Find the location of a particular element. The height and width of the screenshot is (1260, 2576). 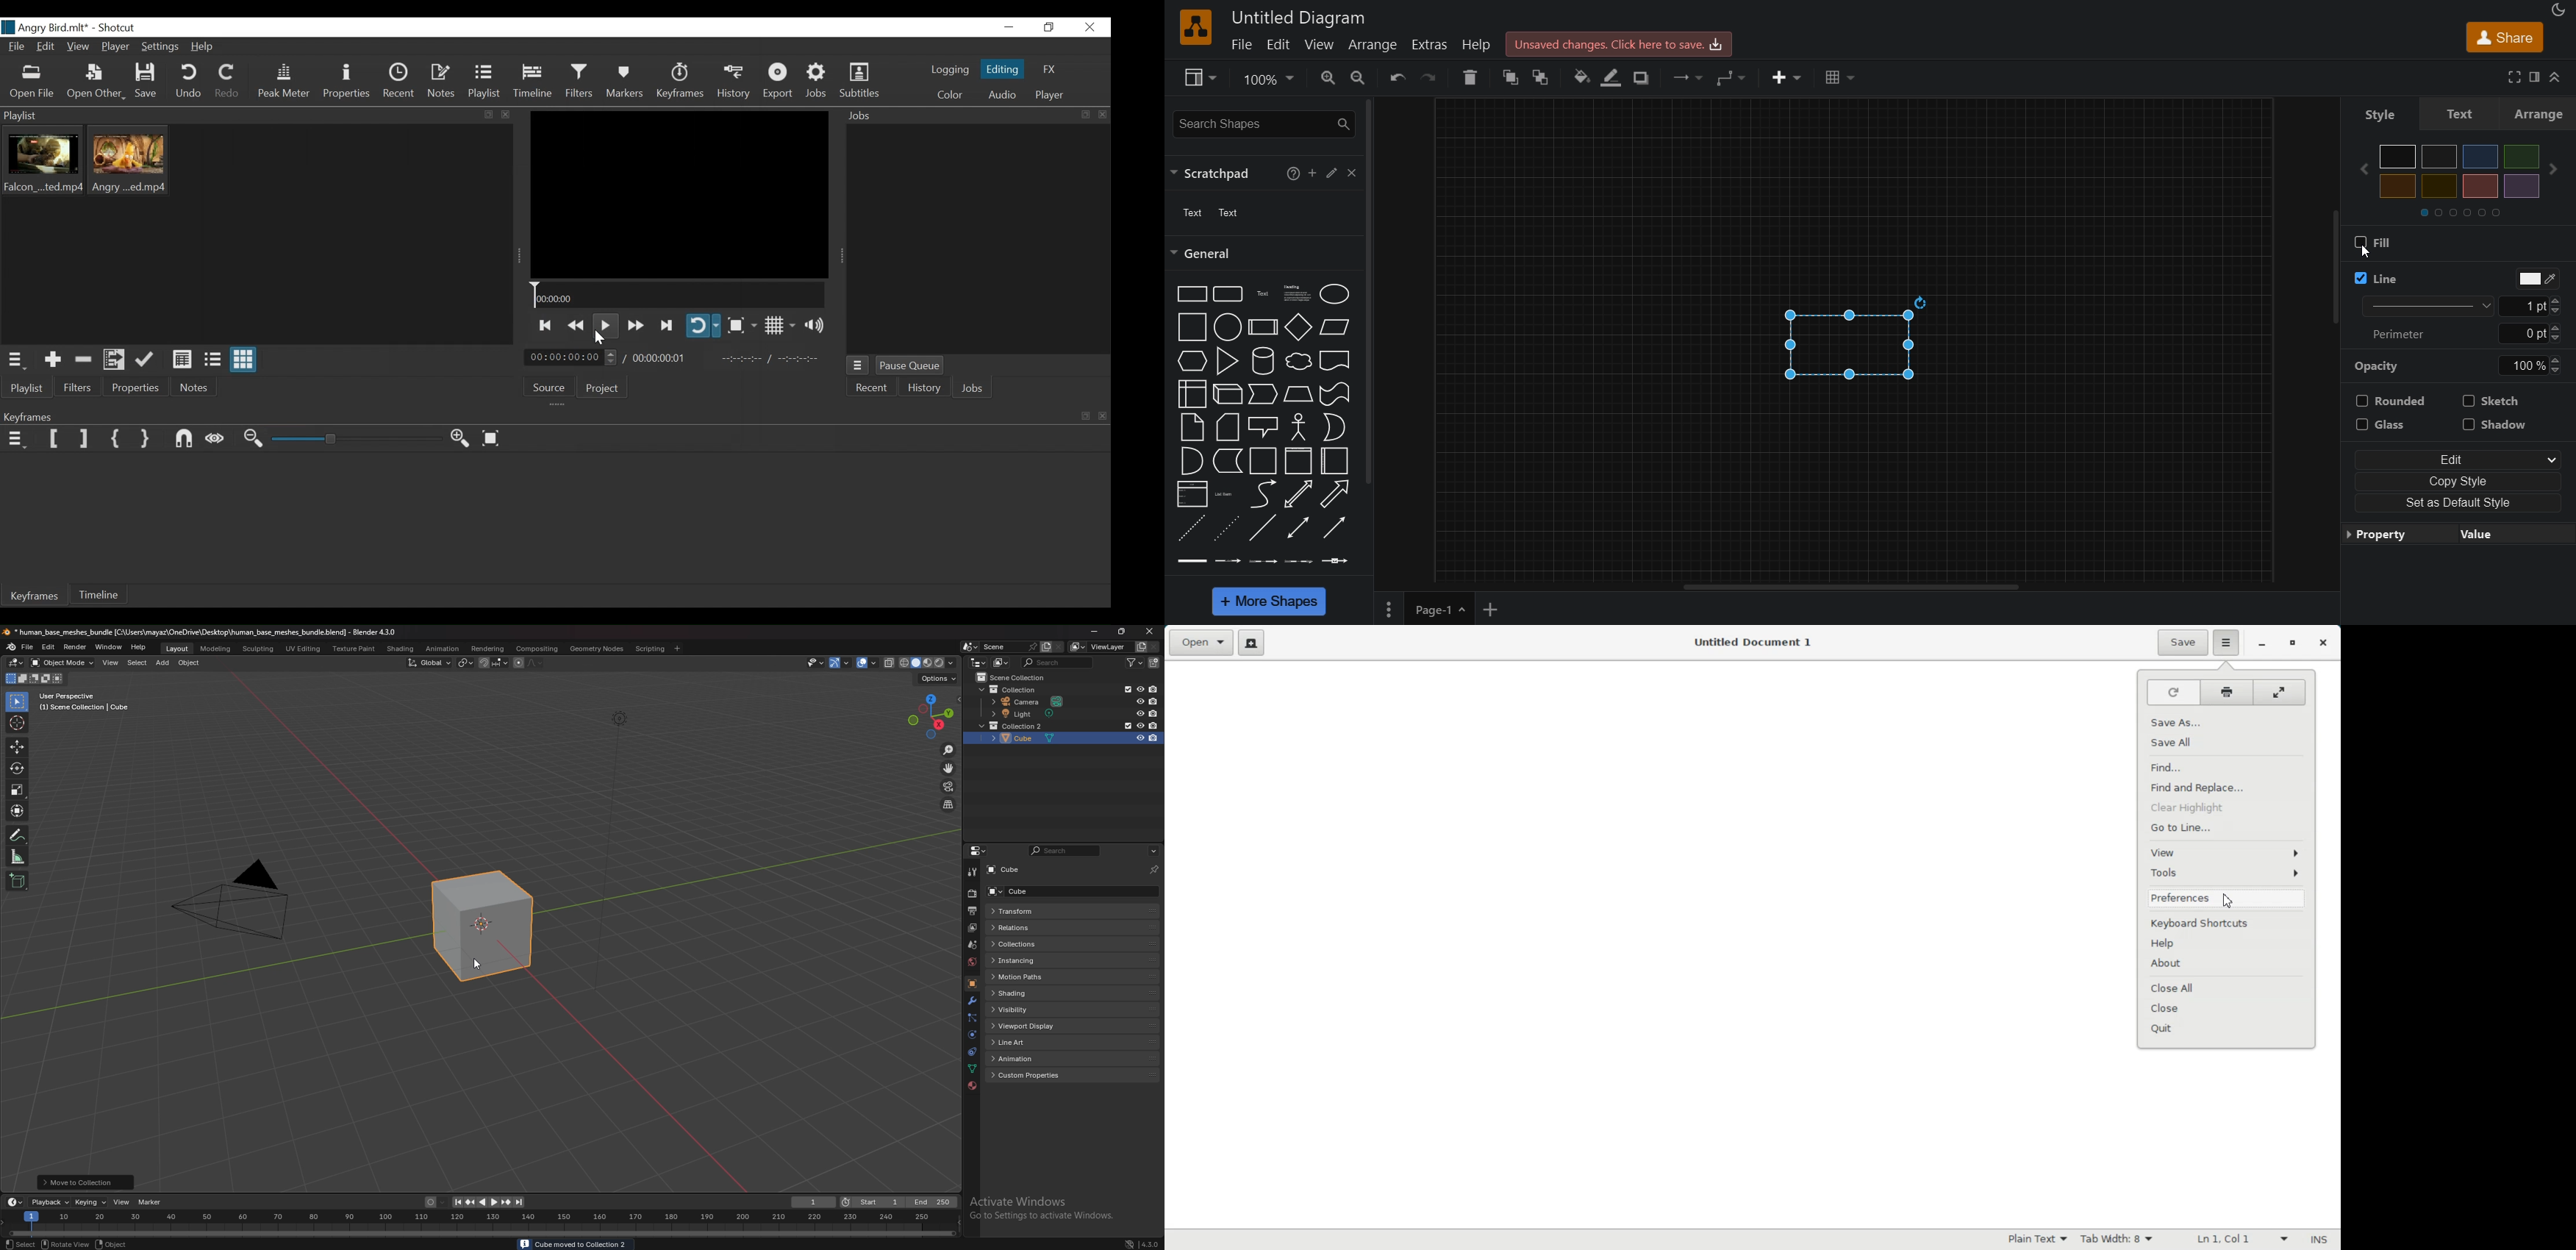

extras is located at coordinates (1430, 46).